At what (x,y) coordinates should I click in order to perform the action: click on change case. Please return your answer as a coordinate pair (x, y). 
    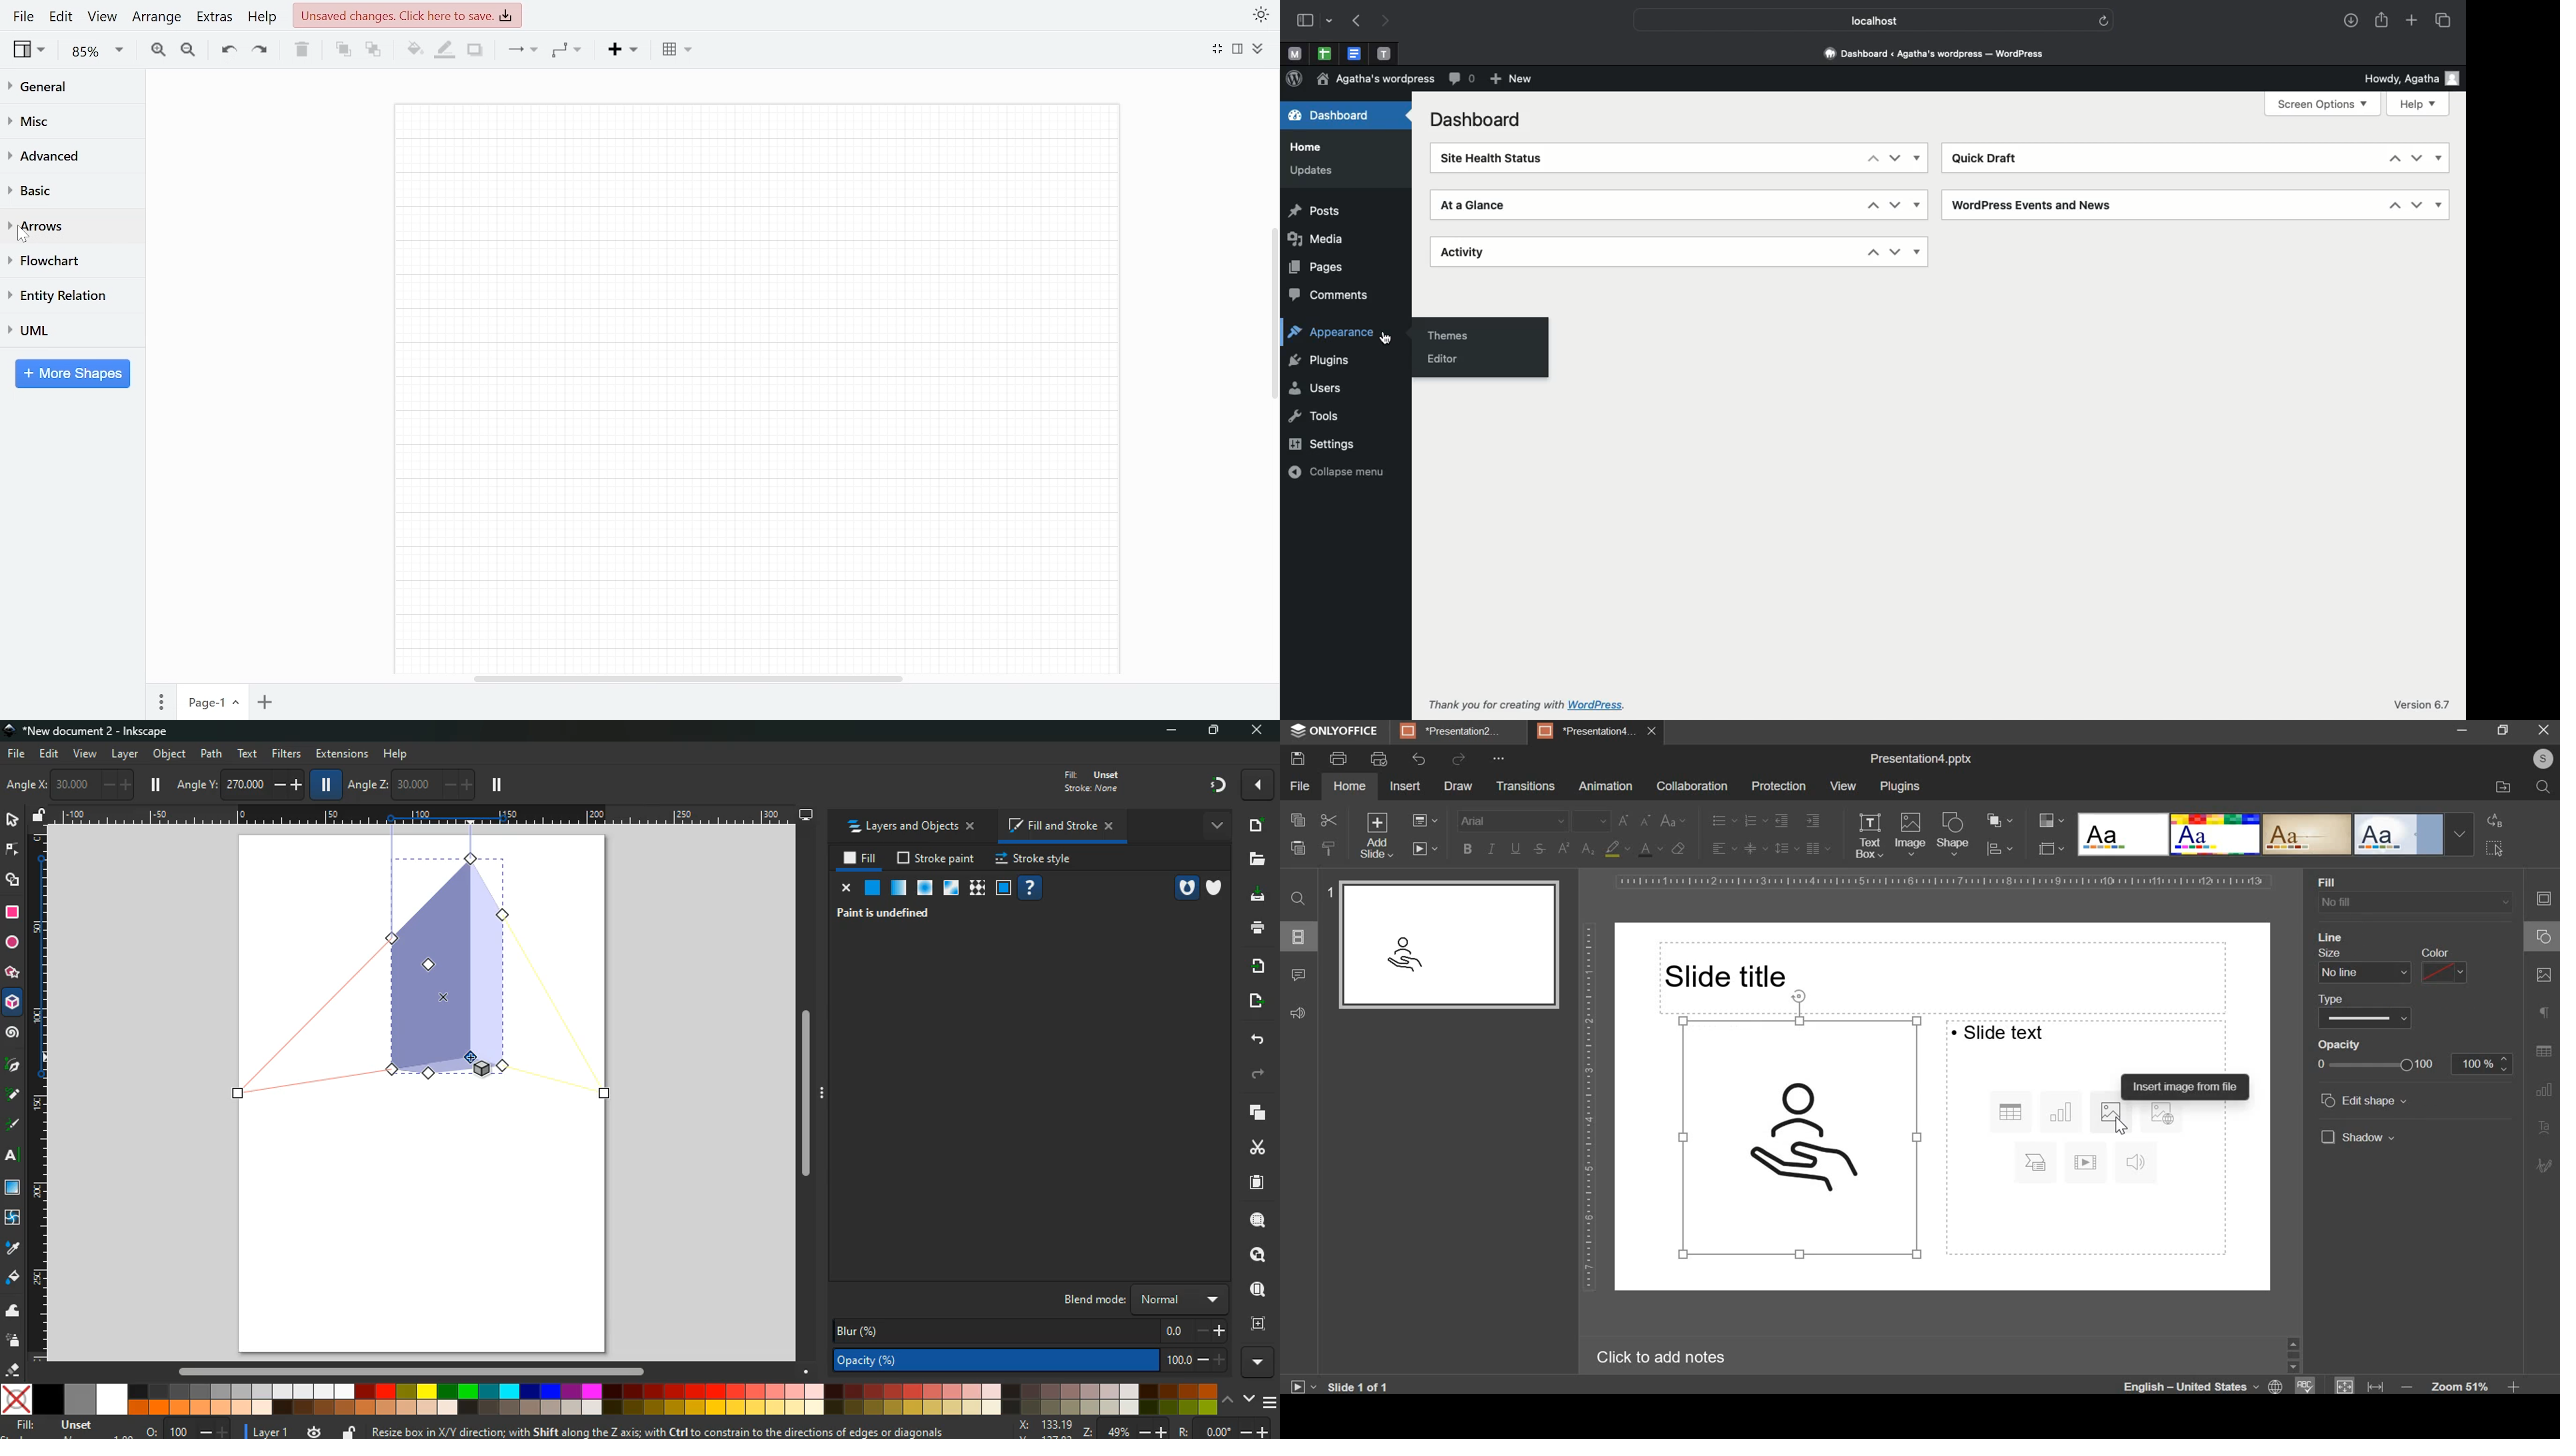
    Looking at the image, I should click on (1673, 820).